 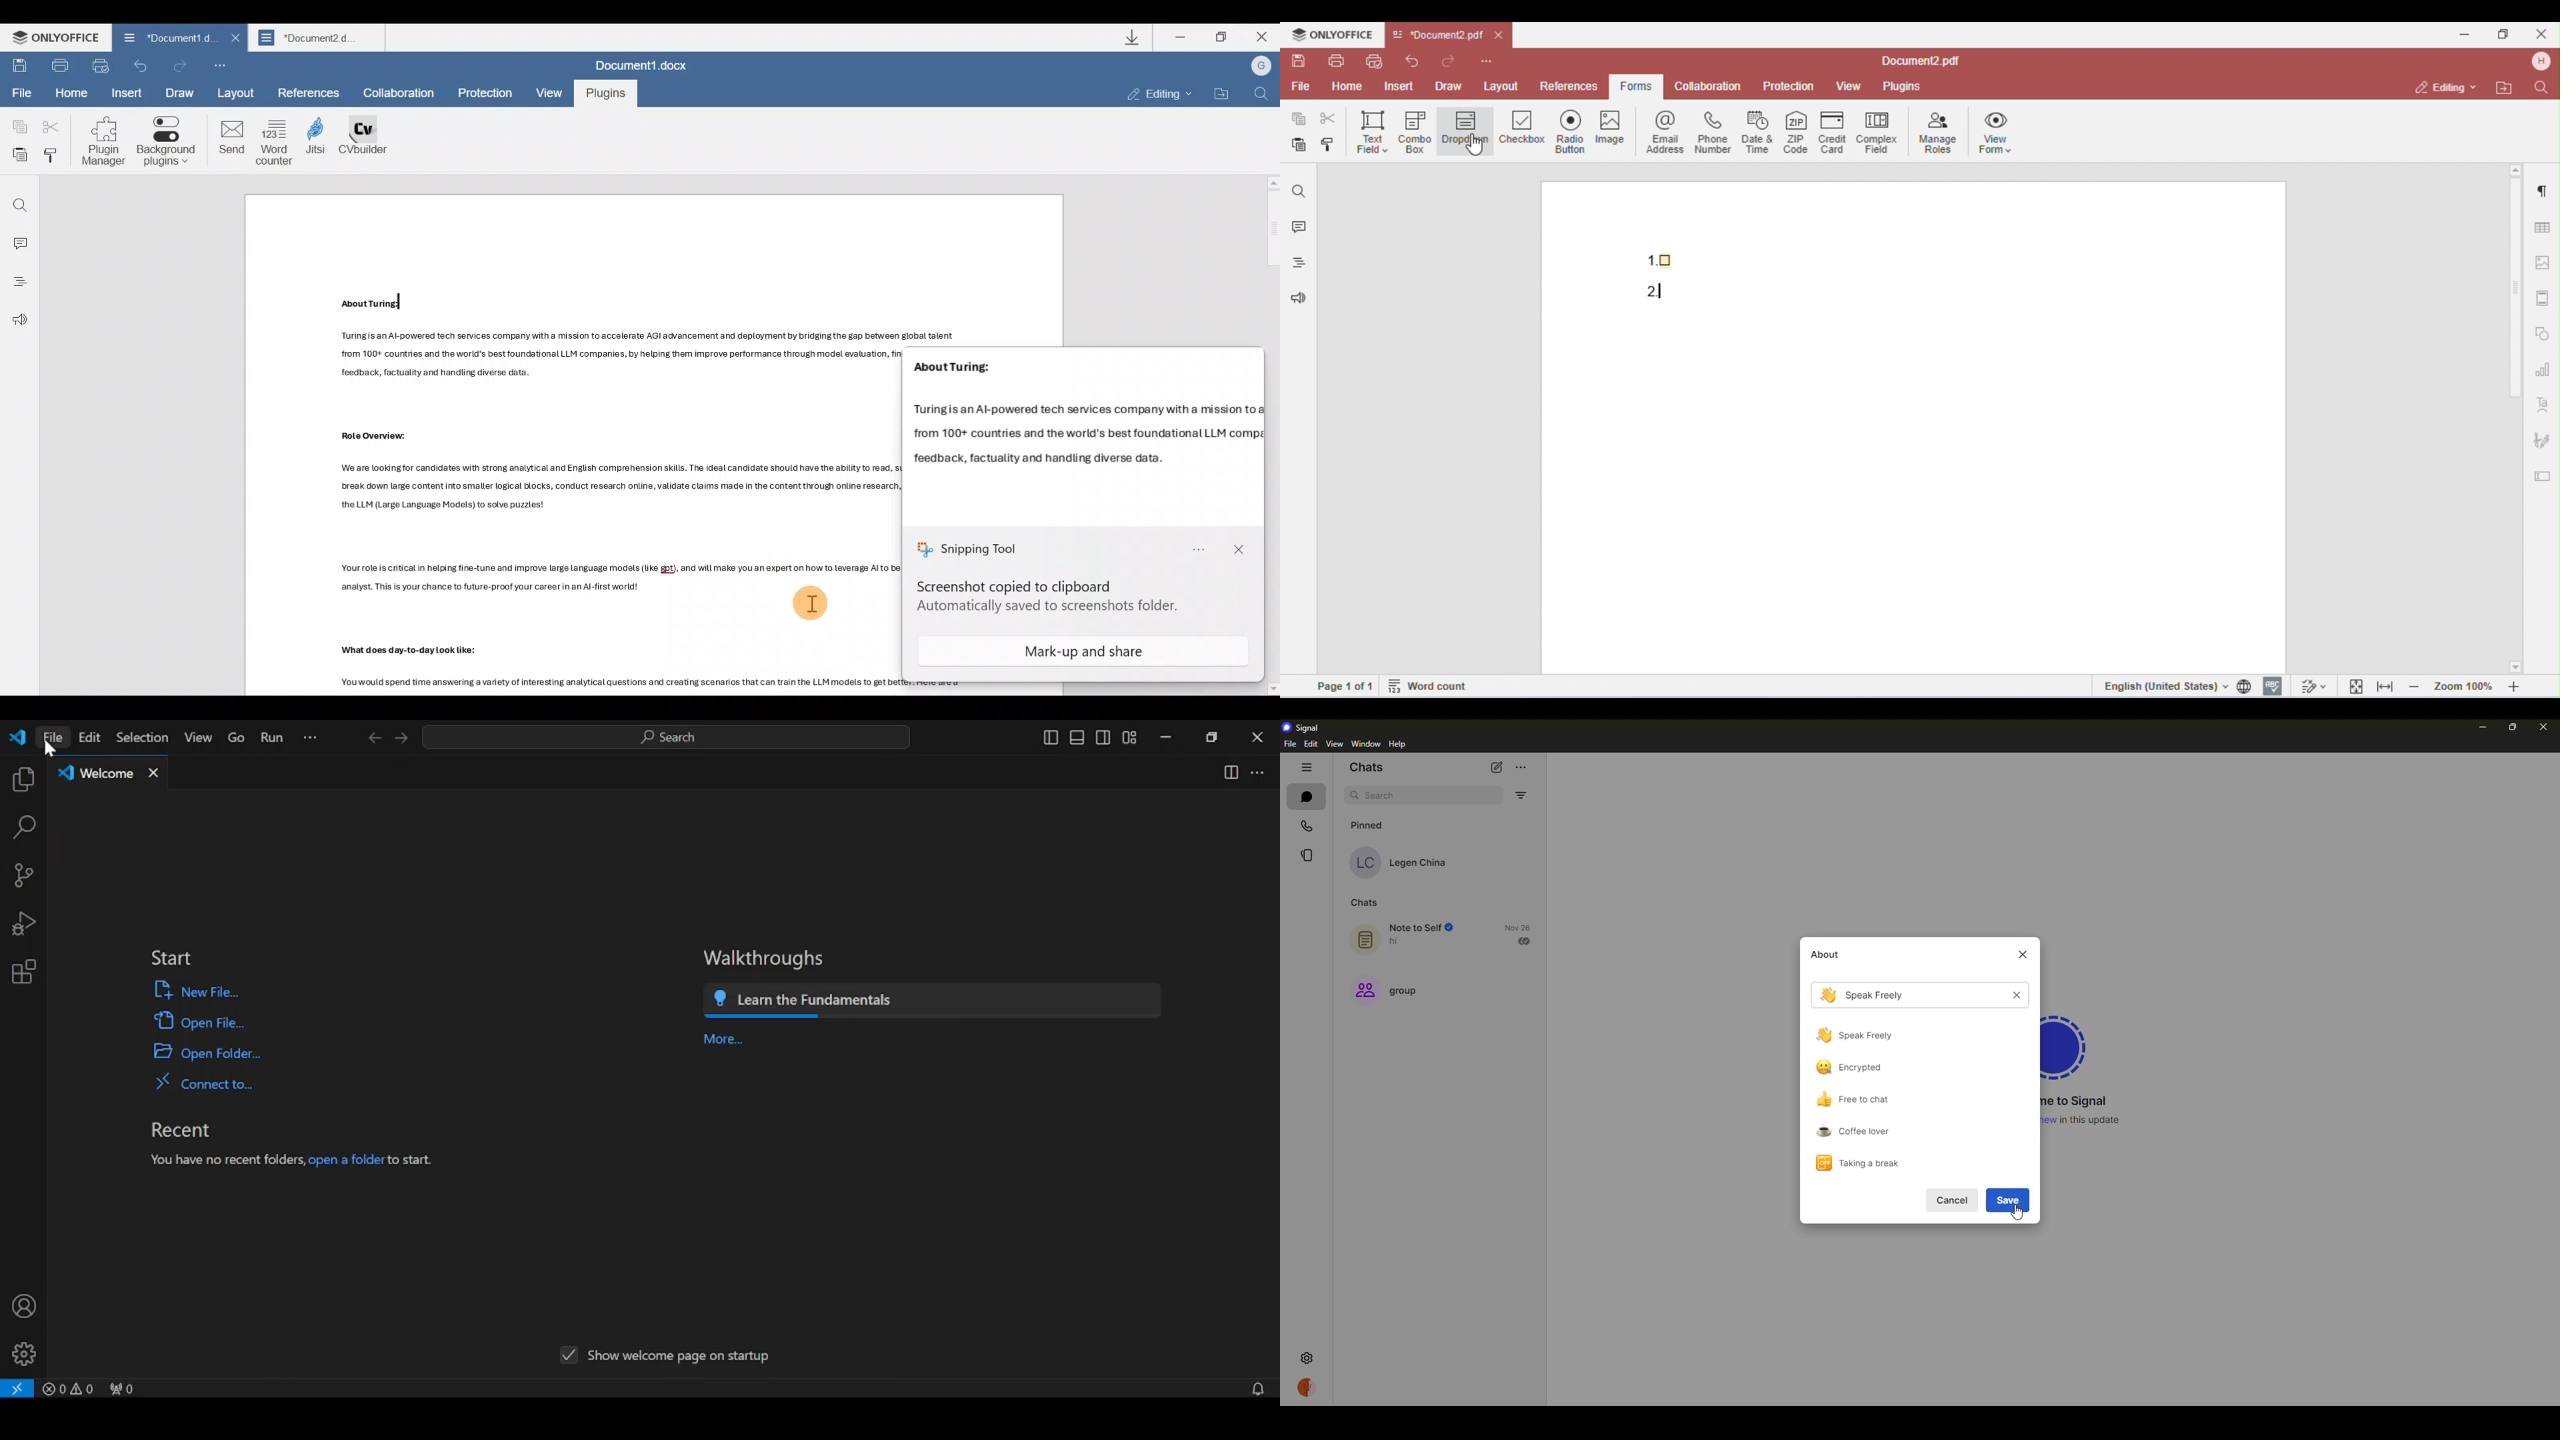 What do you see at coordinates (681, 1356) in the screenshot?
I see `show welcome page on startup` at bounding box center [681, 1356].